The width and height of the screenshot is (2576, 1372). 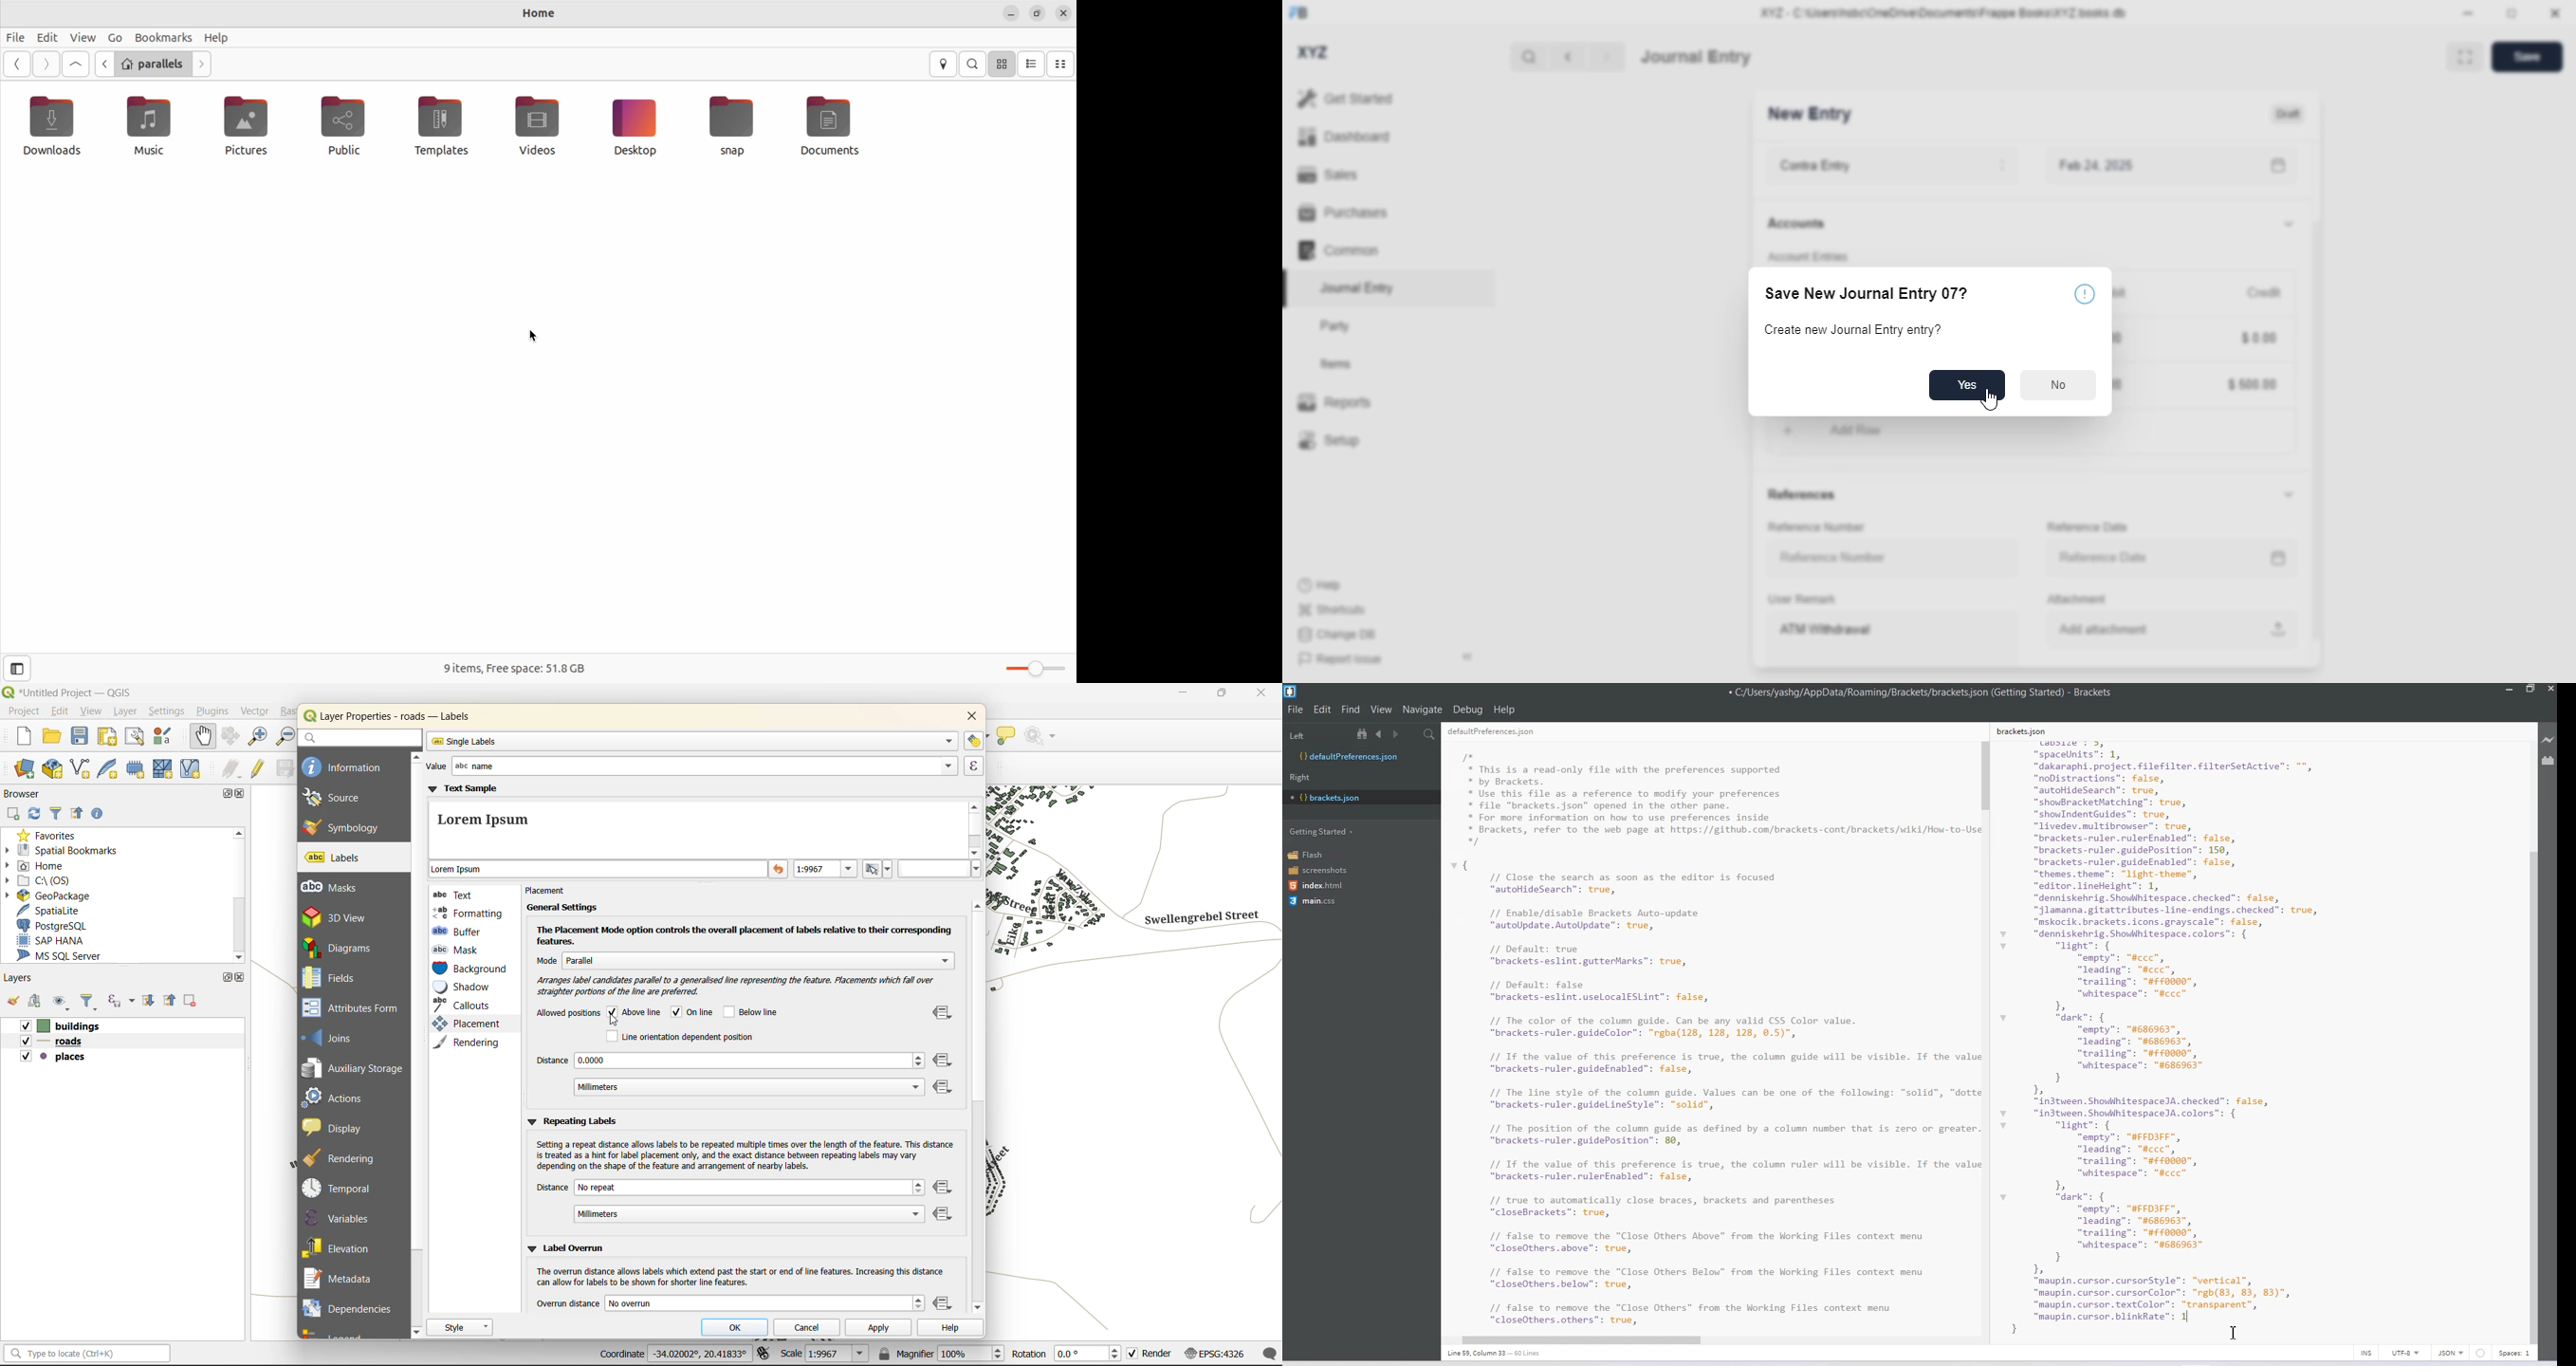 I want to click on reference number, so click(x=1894, y=558).